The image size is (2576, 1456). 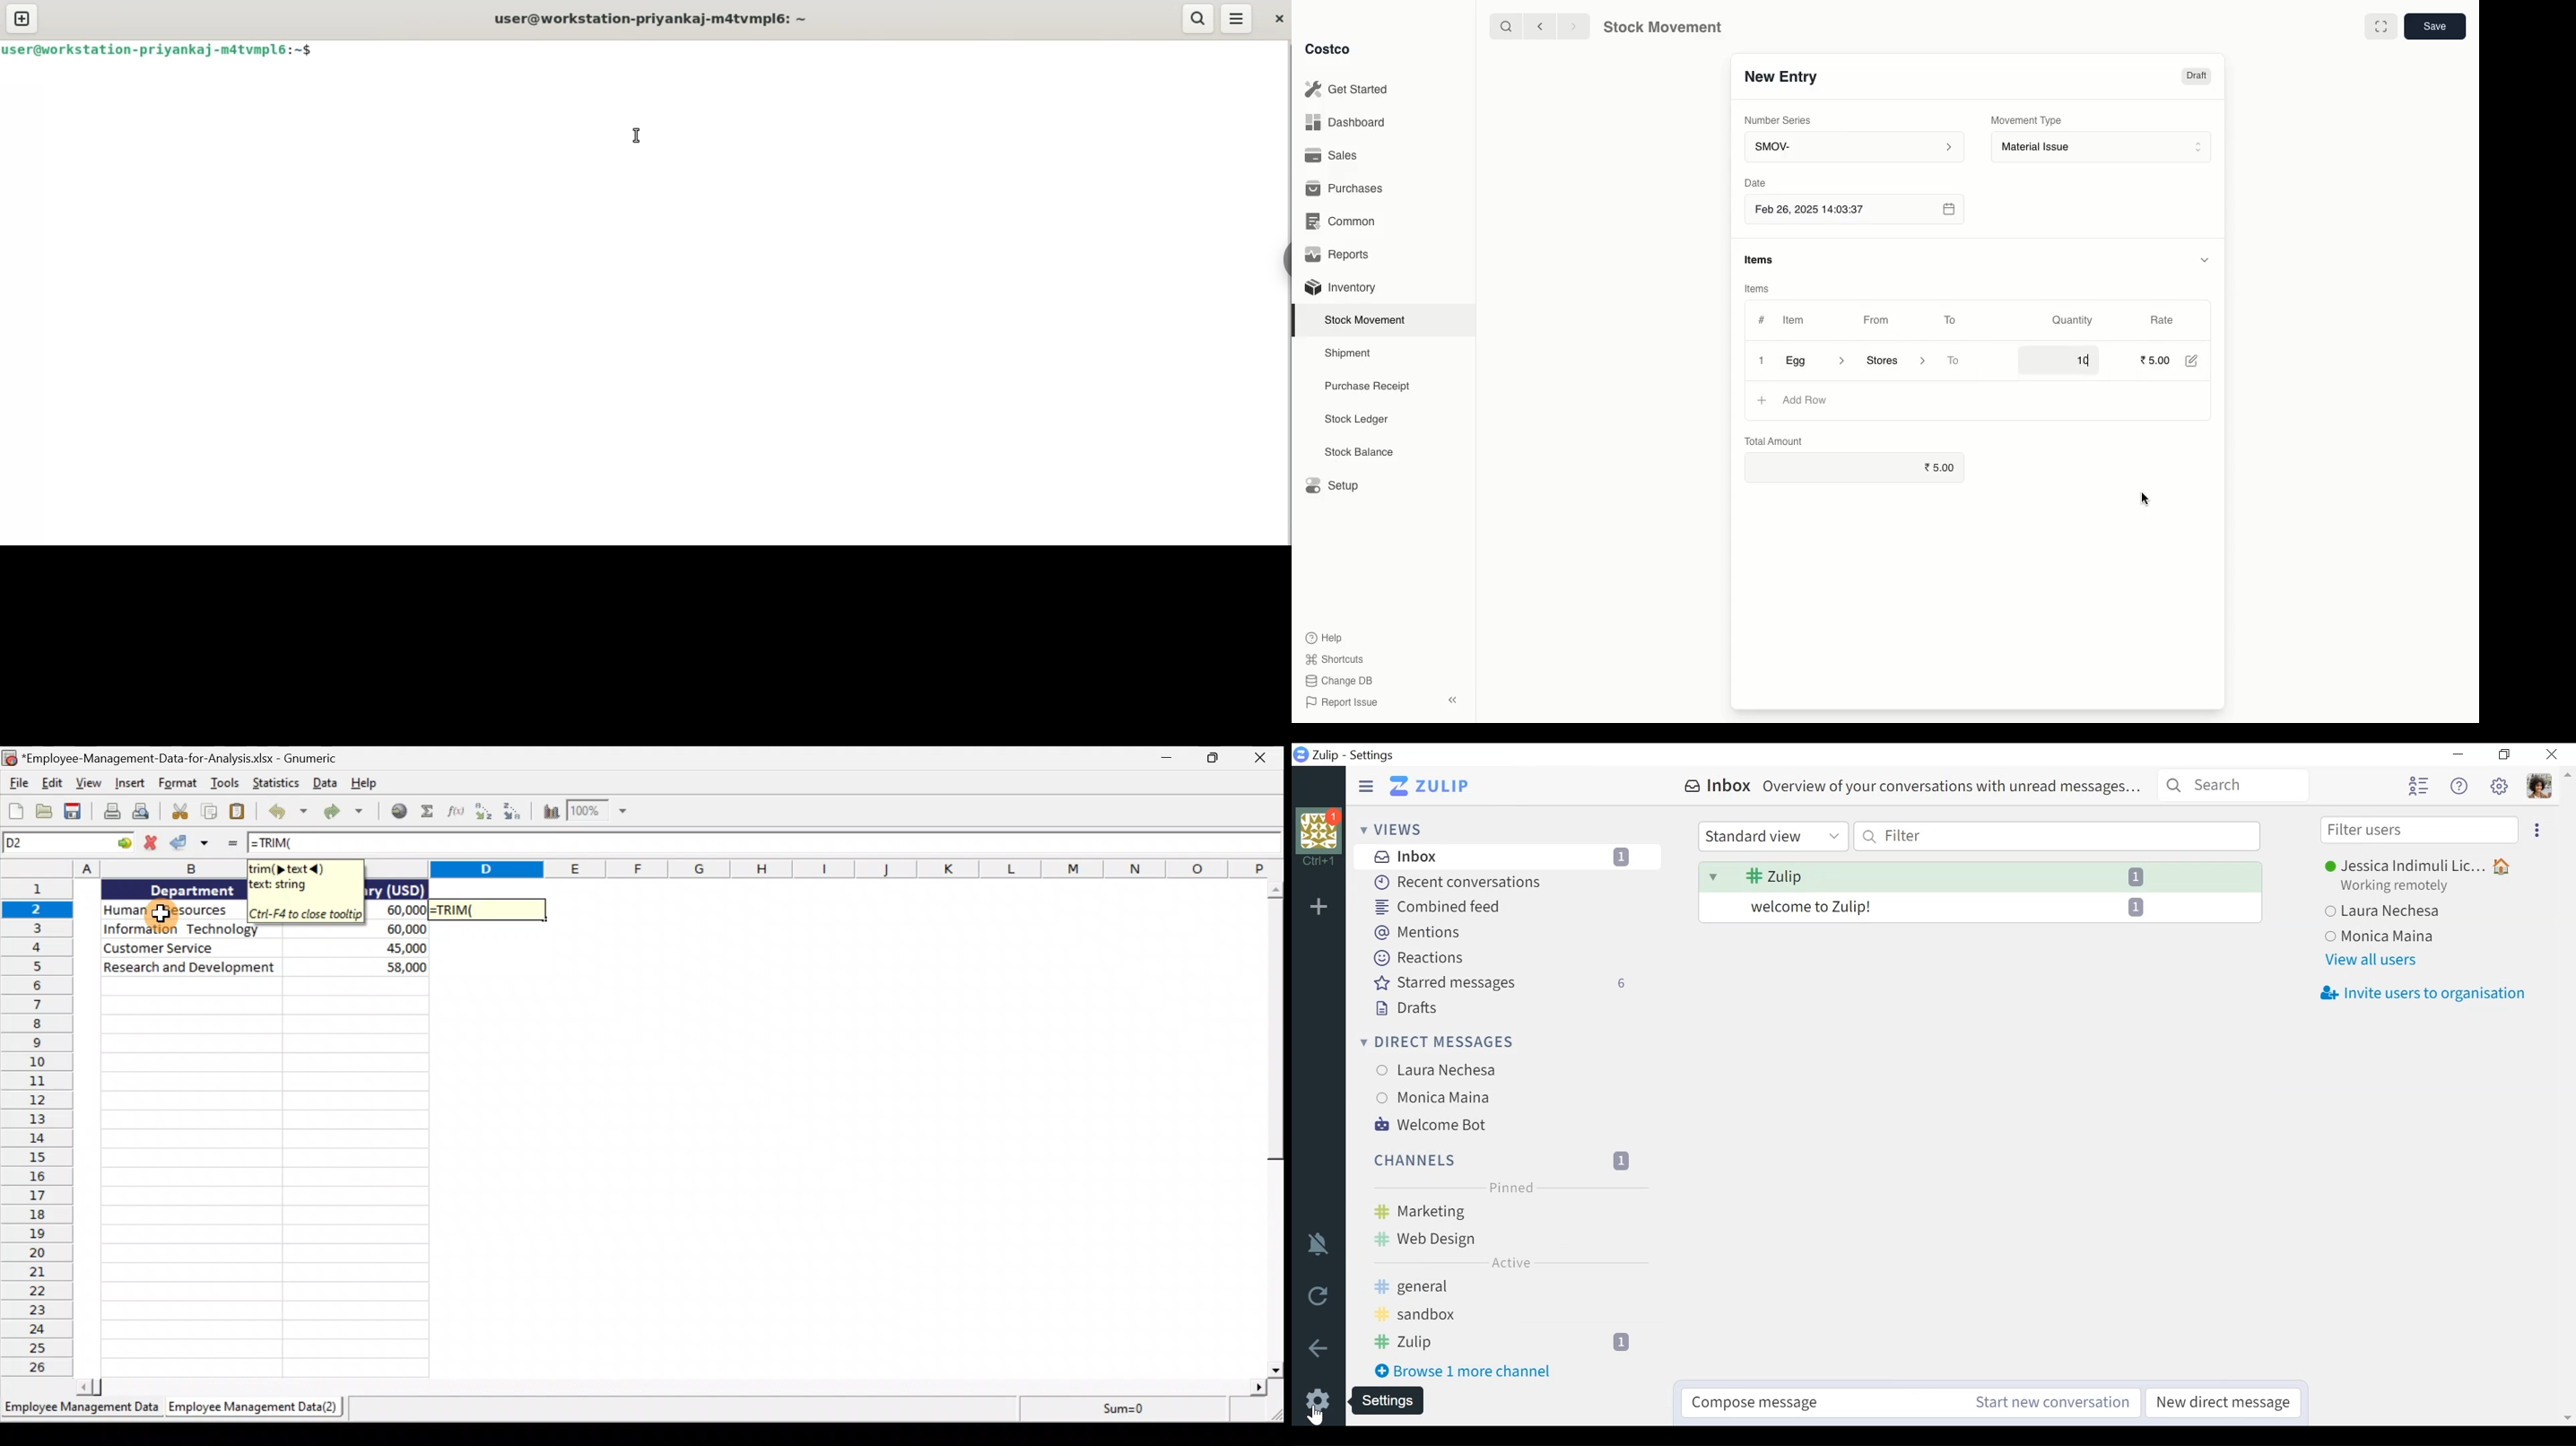 I want to click on Sheet 2, so click(x=260, y=1408).